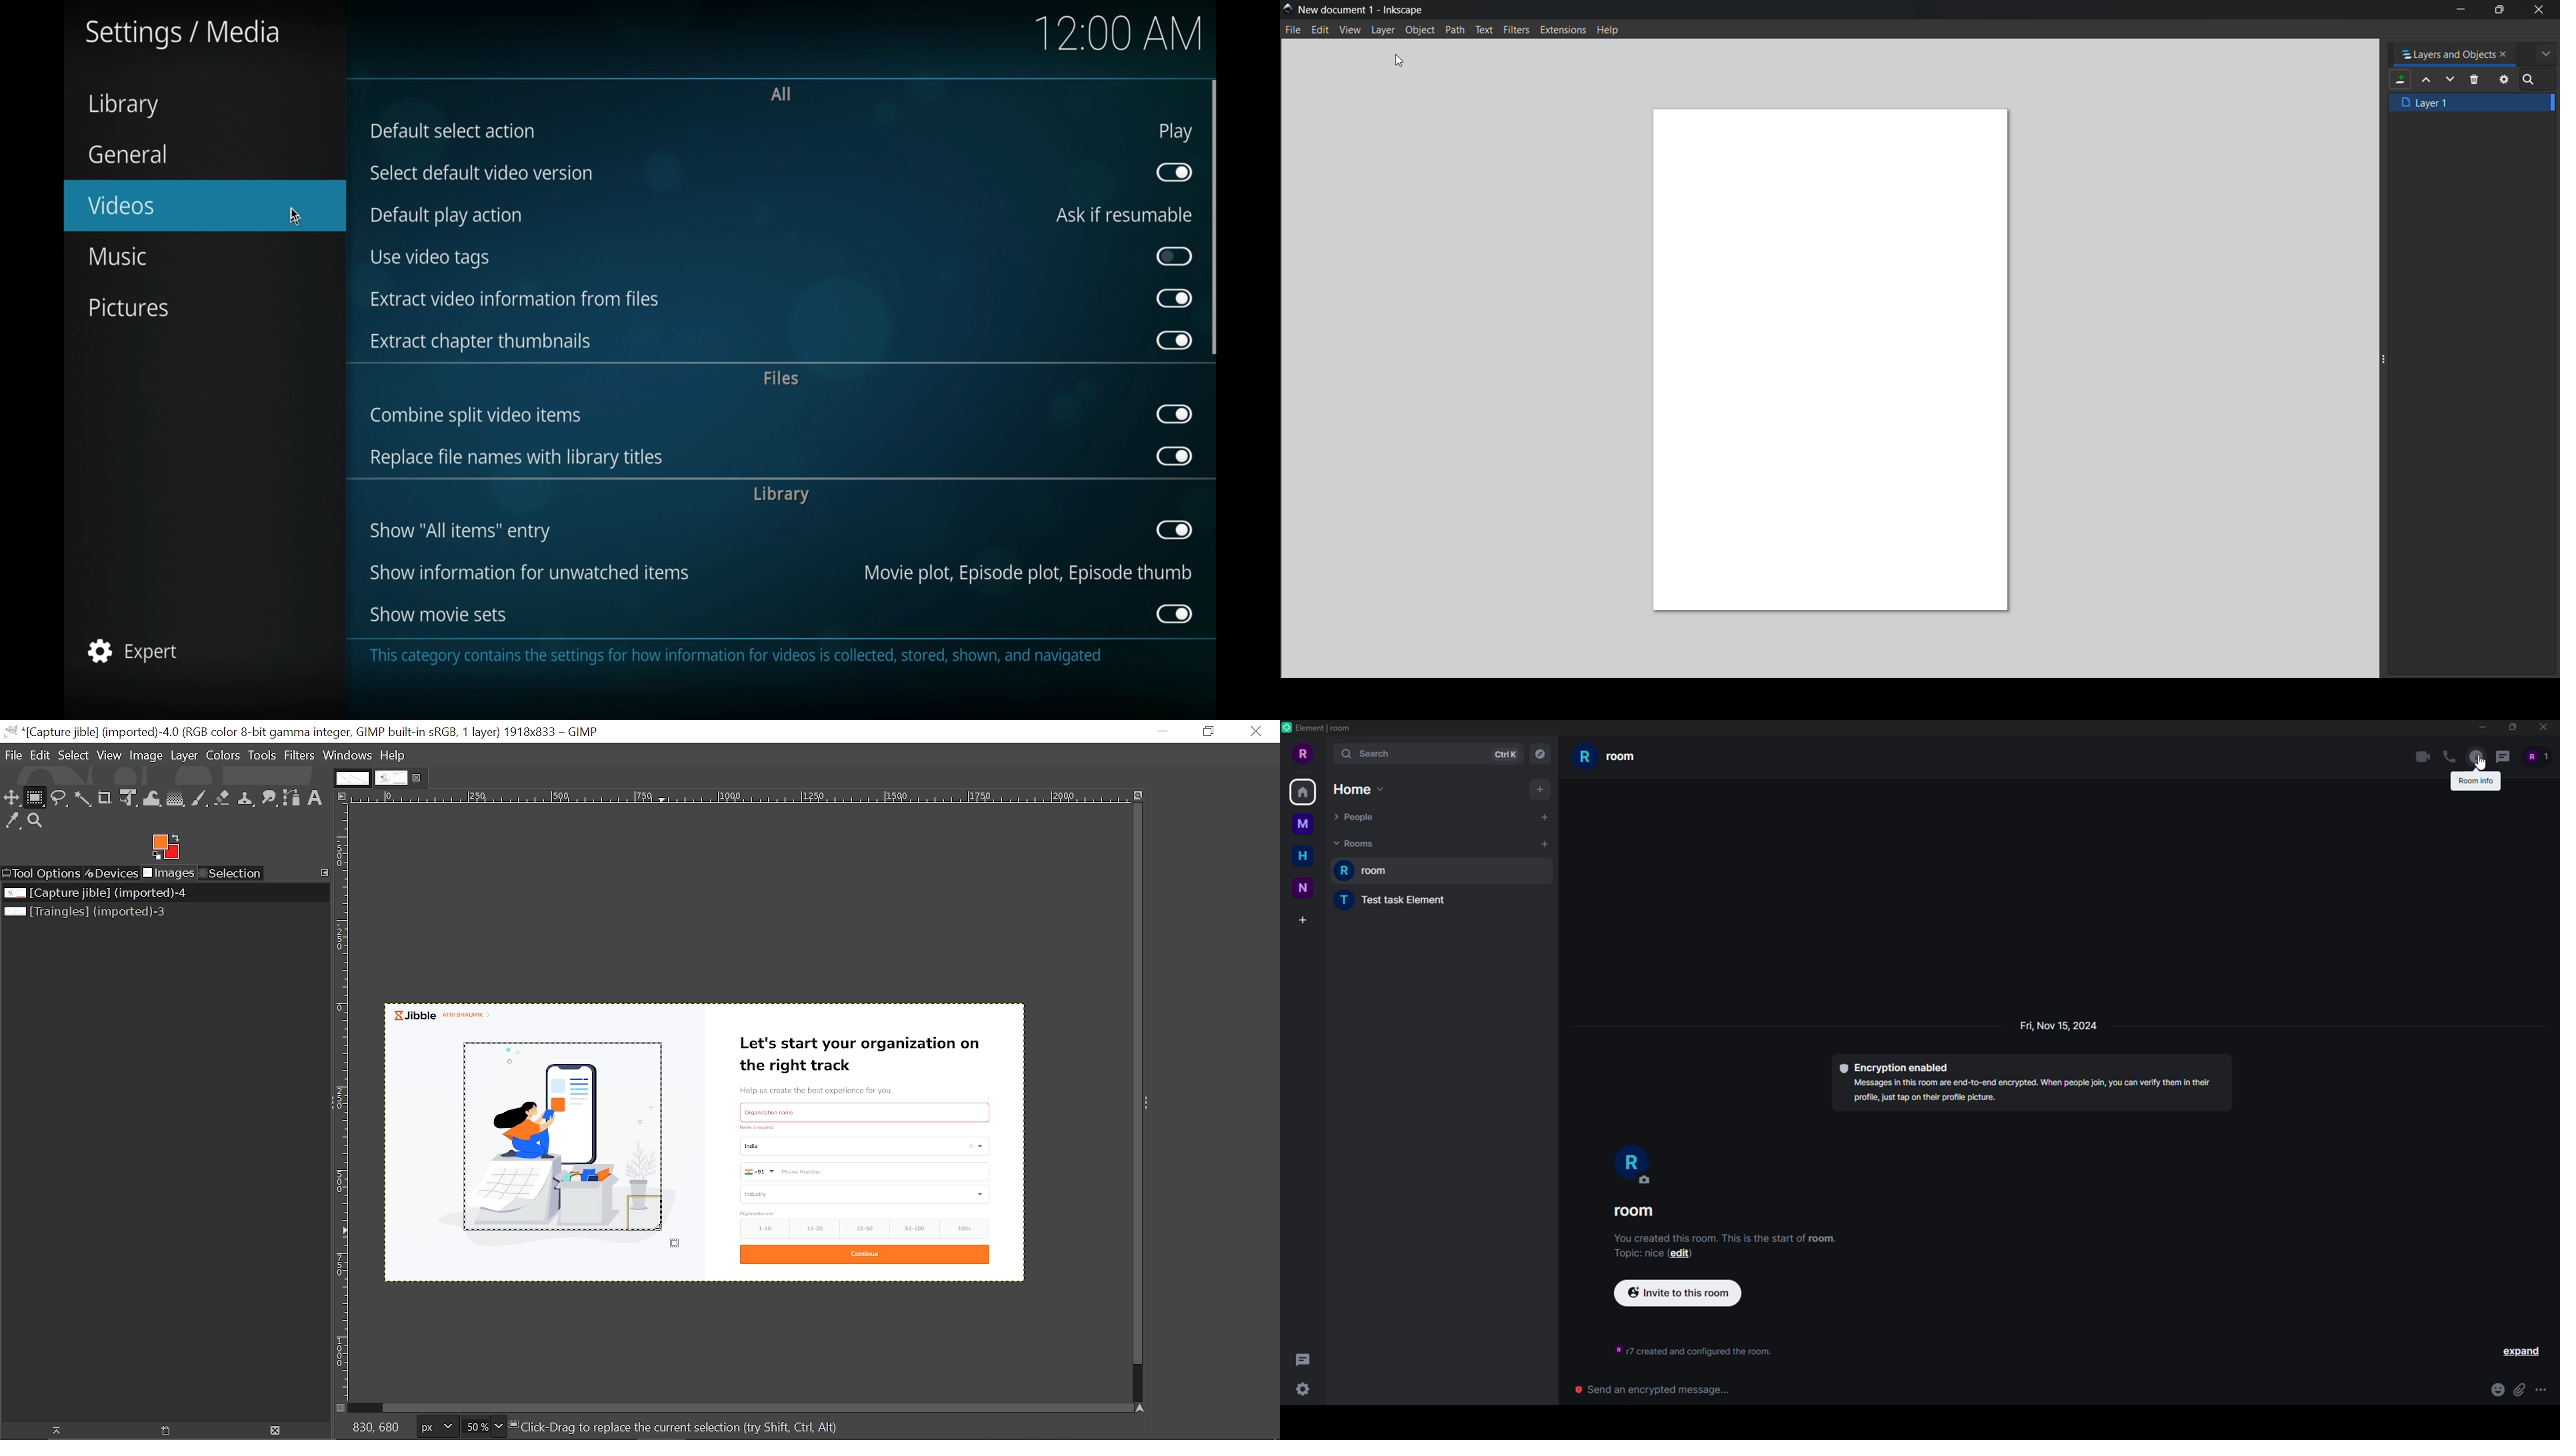 This screenshot has height=1456, width=2576. What do you see at coordinates (341, 1408) in the screenshot?
I see `Toggle quick mask On/Off` at bounding box center [341, 1408].